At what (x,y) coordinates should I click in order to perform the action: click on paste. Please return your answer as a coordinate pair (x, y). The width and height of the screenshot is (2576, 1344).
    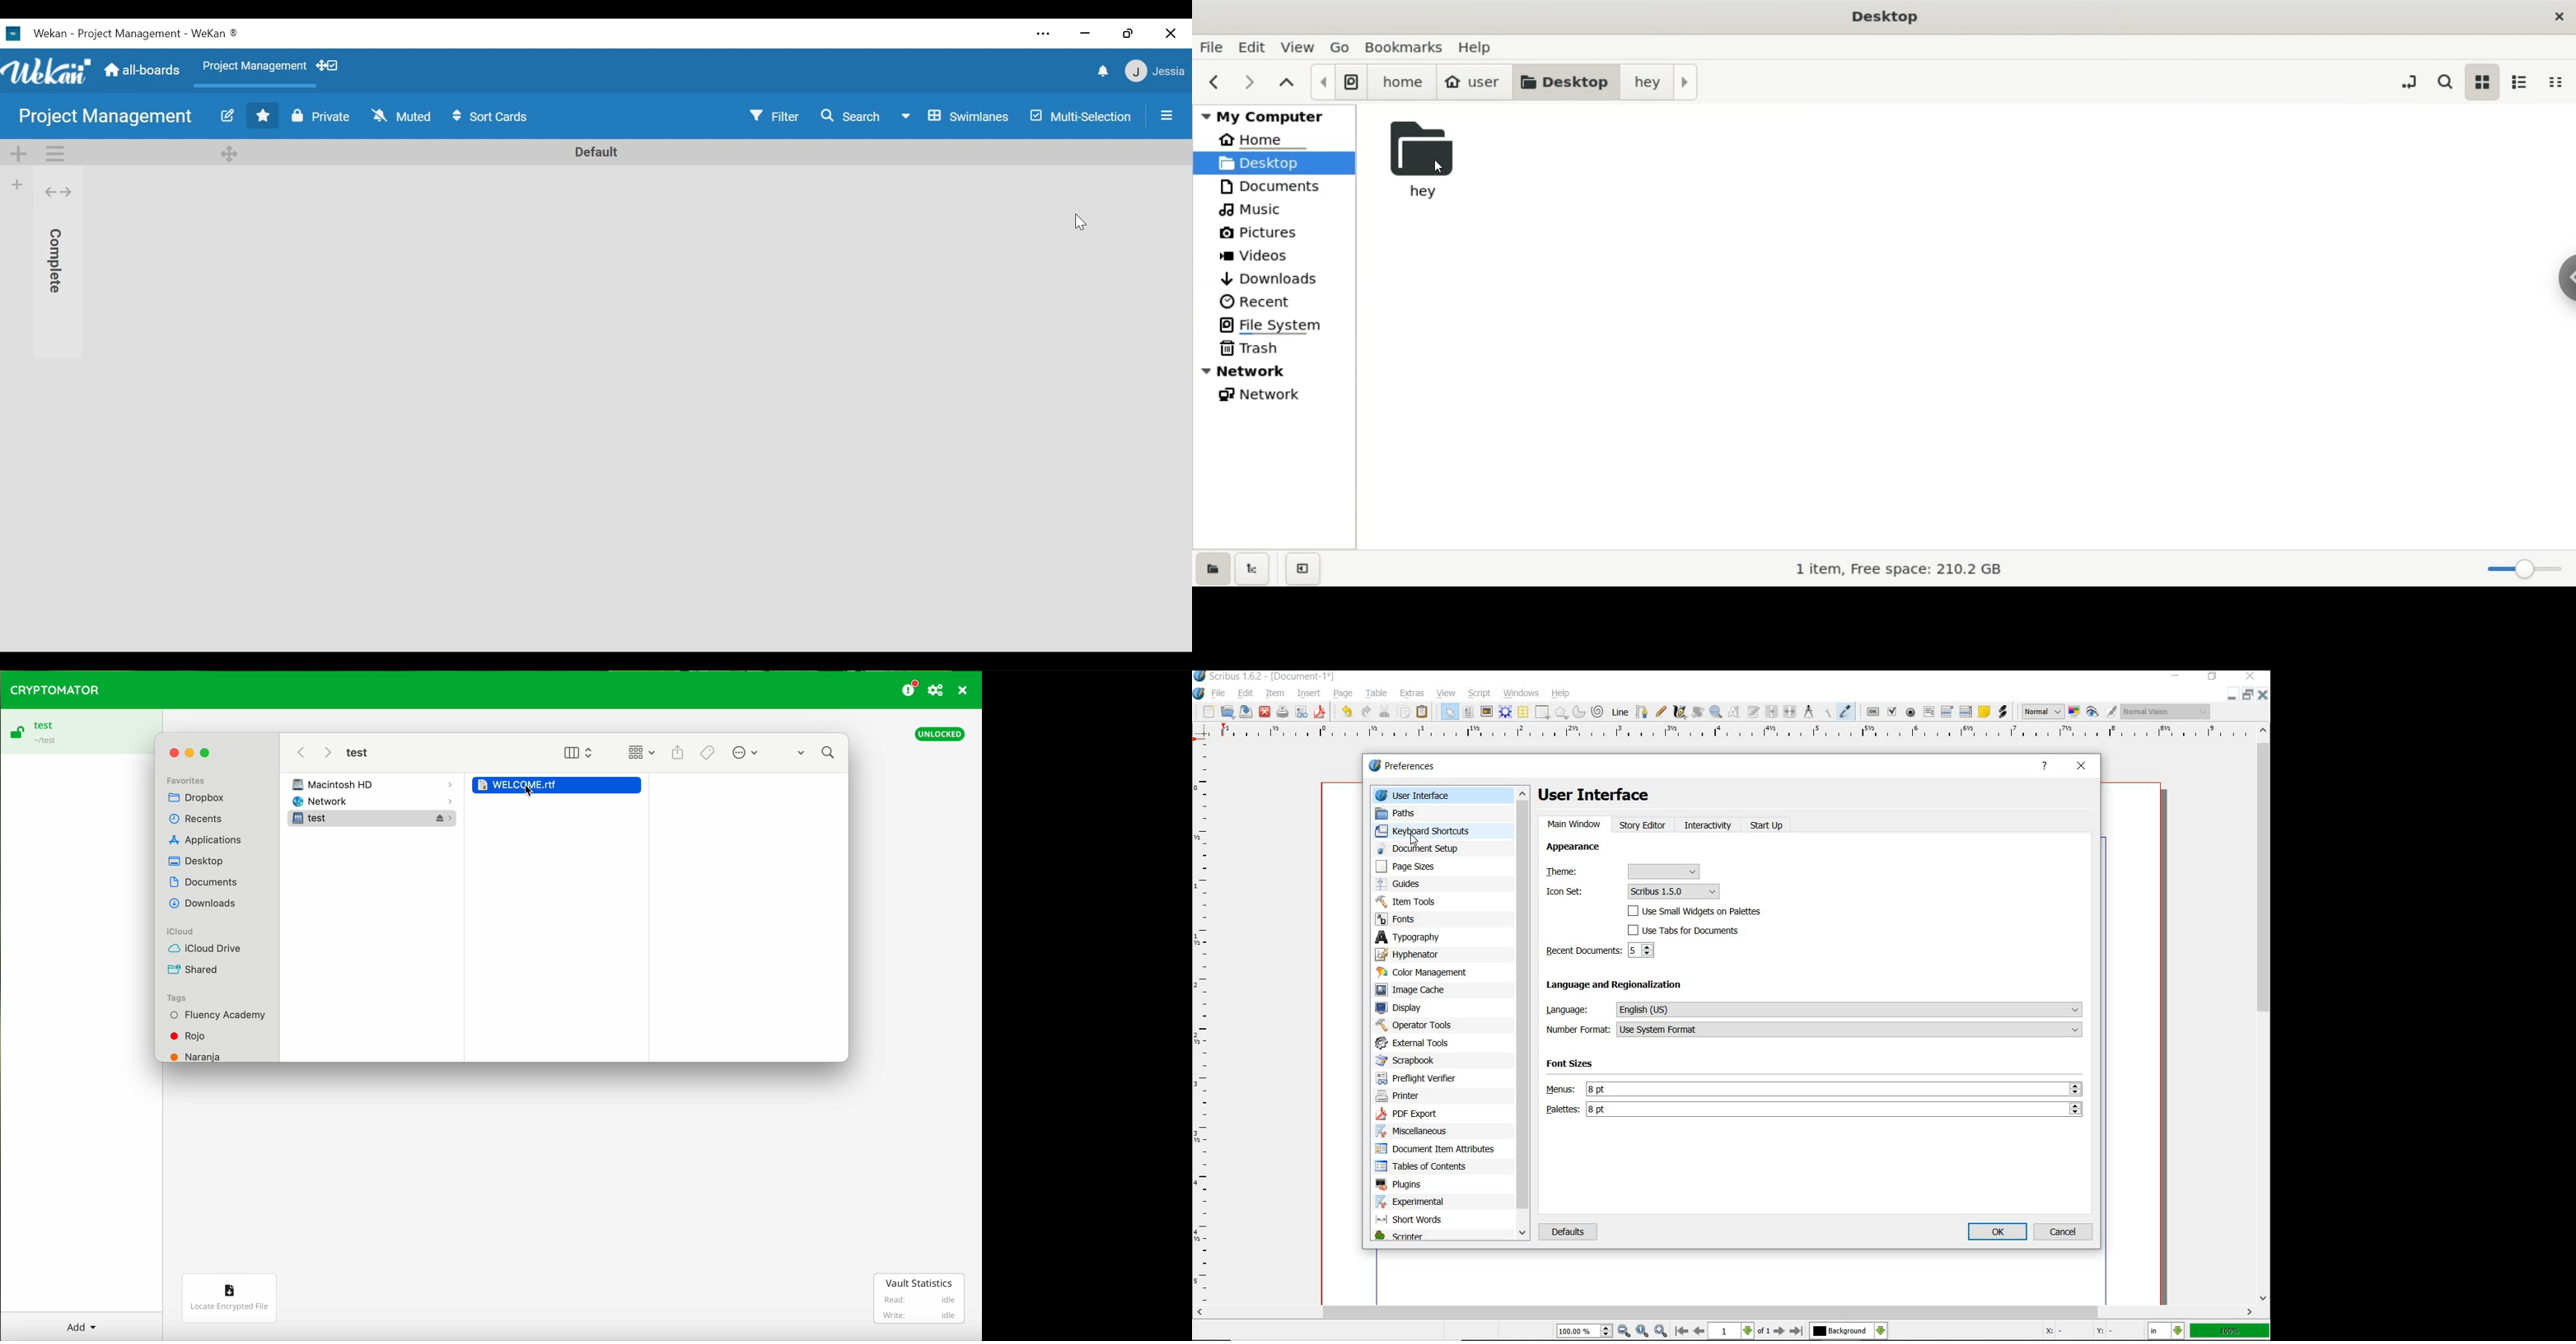
    Looking at the image, I should click on (1424, 713).